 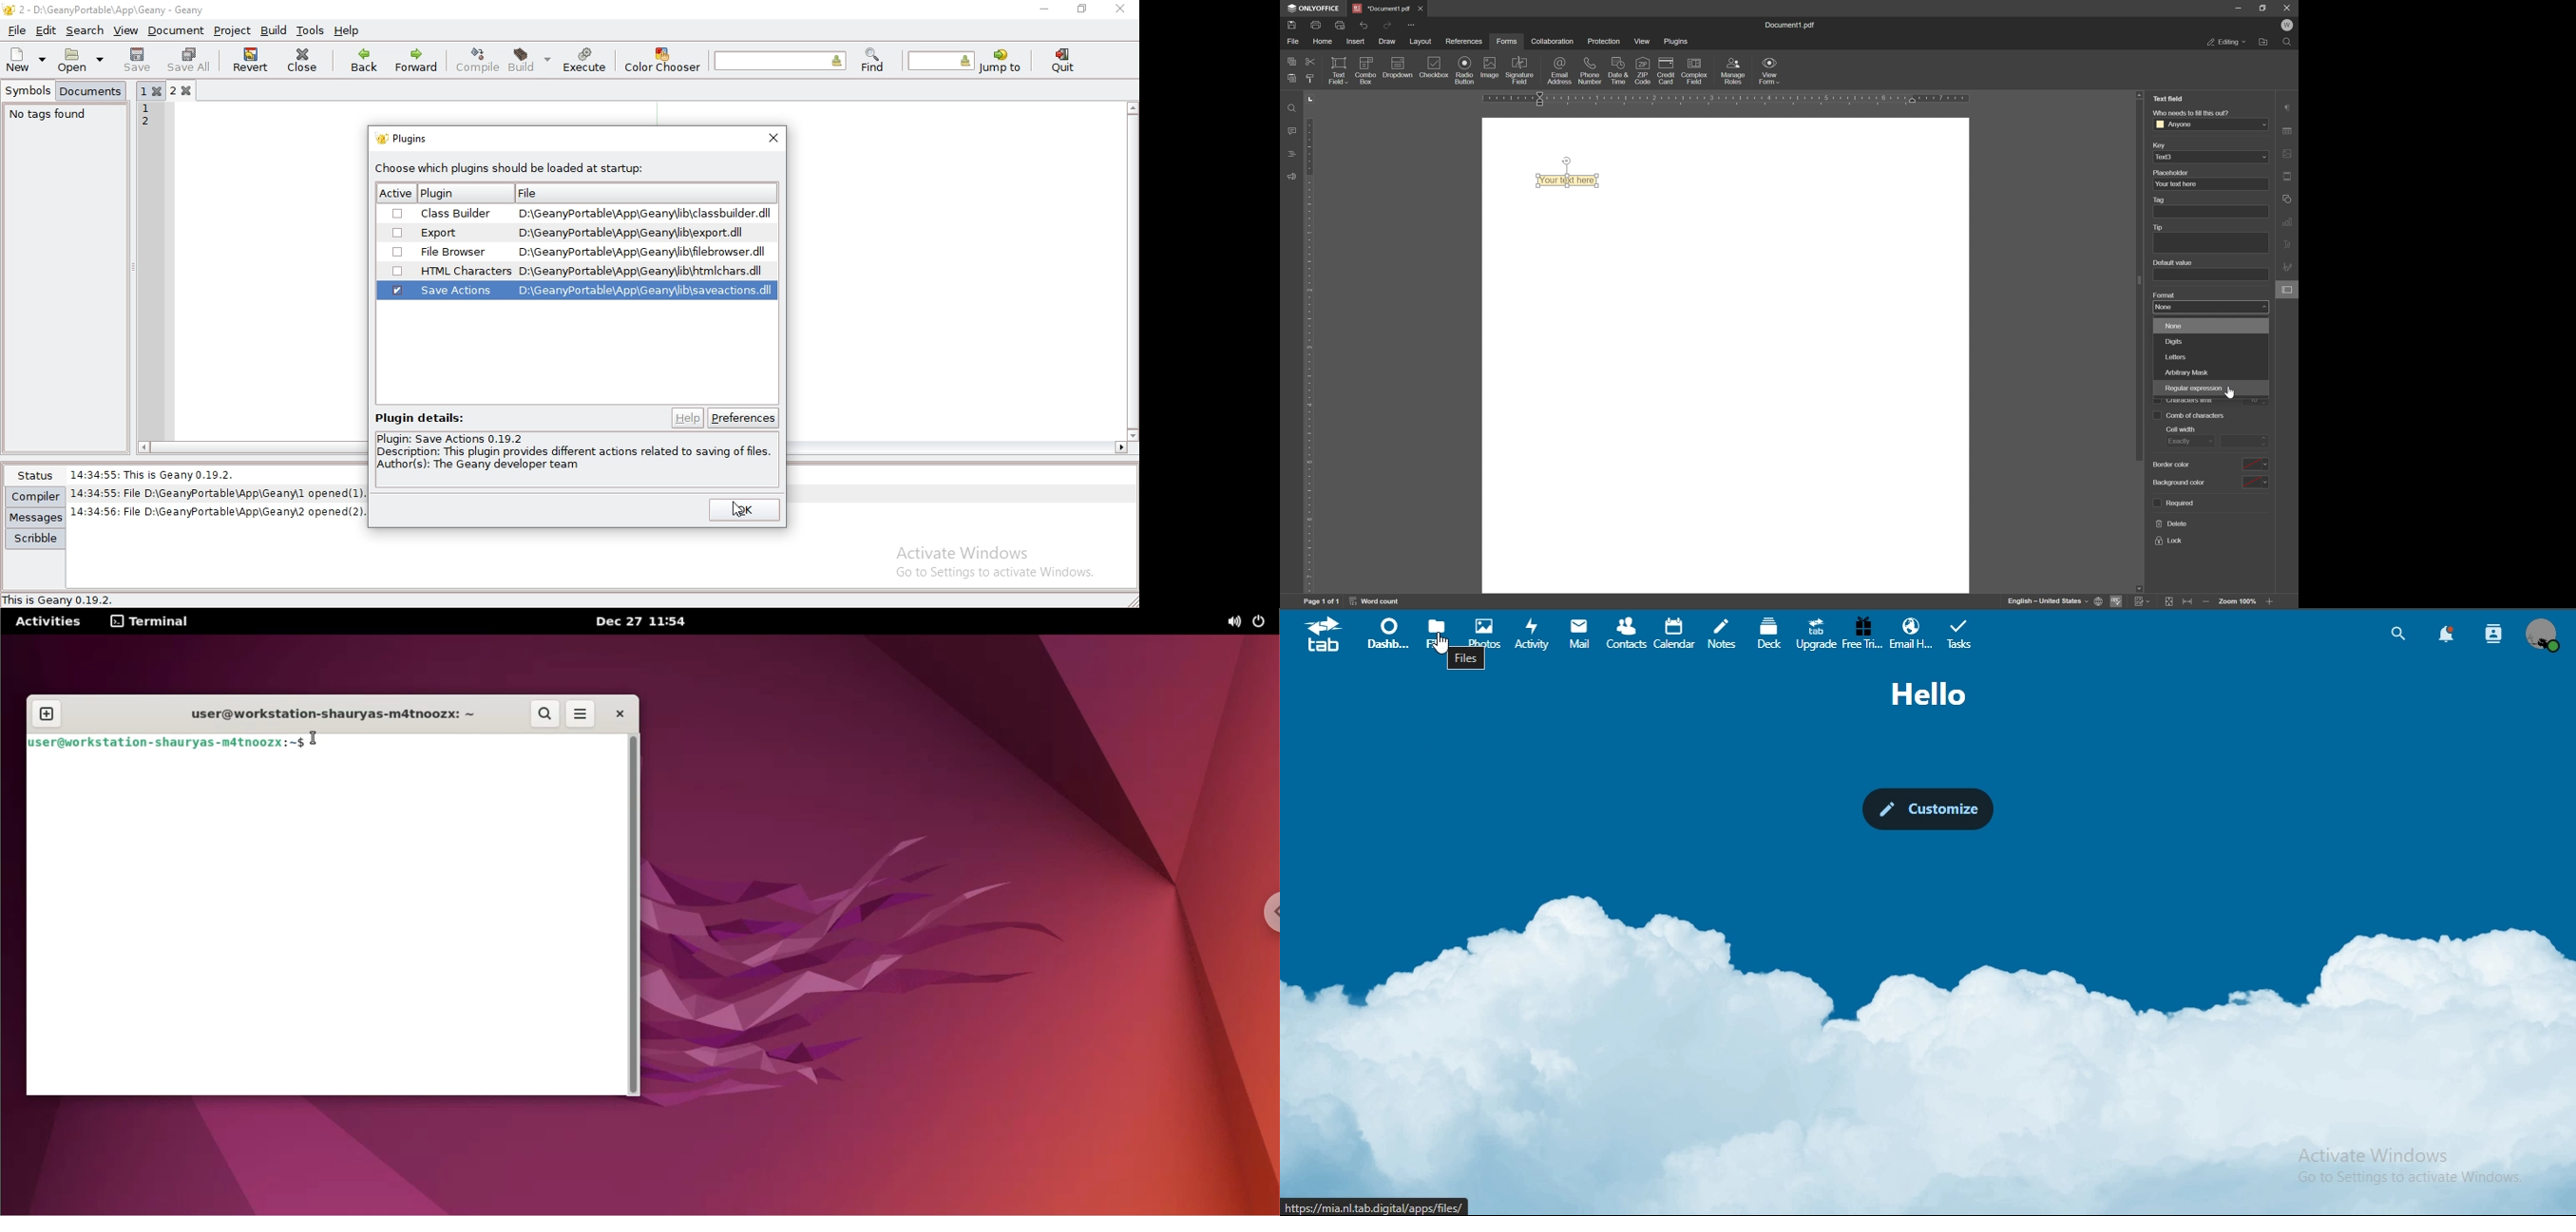 What do you see at coordinates (1817, 633) in the screenshot?
I see `upgrade` at bounding box center [1817, 633].